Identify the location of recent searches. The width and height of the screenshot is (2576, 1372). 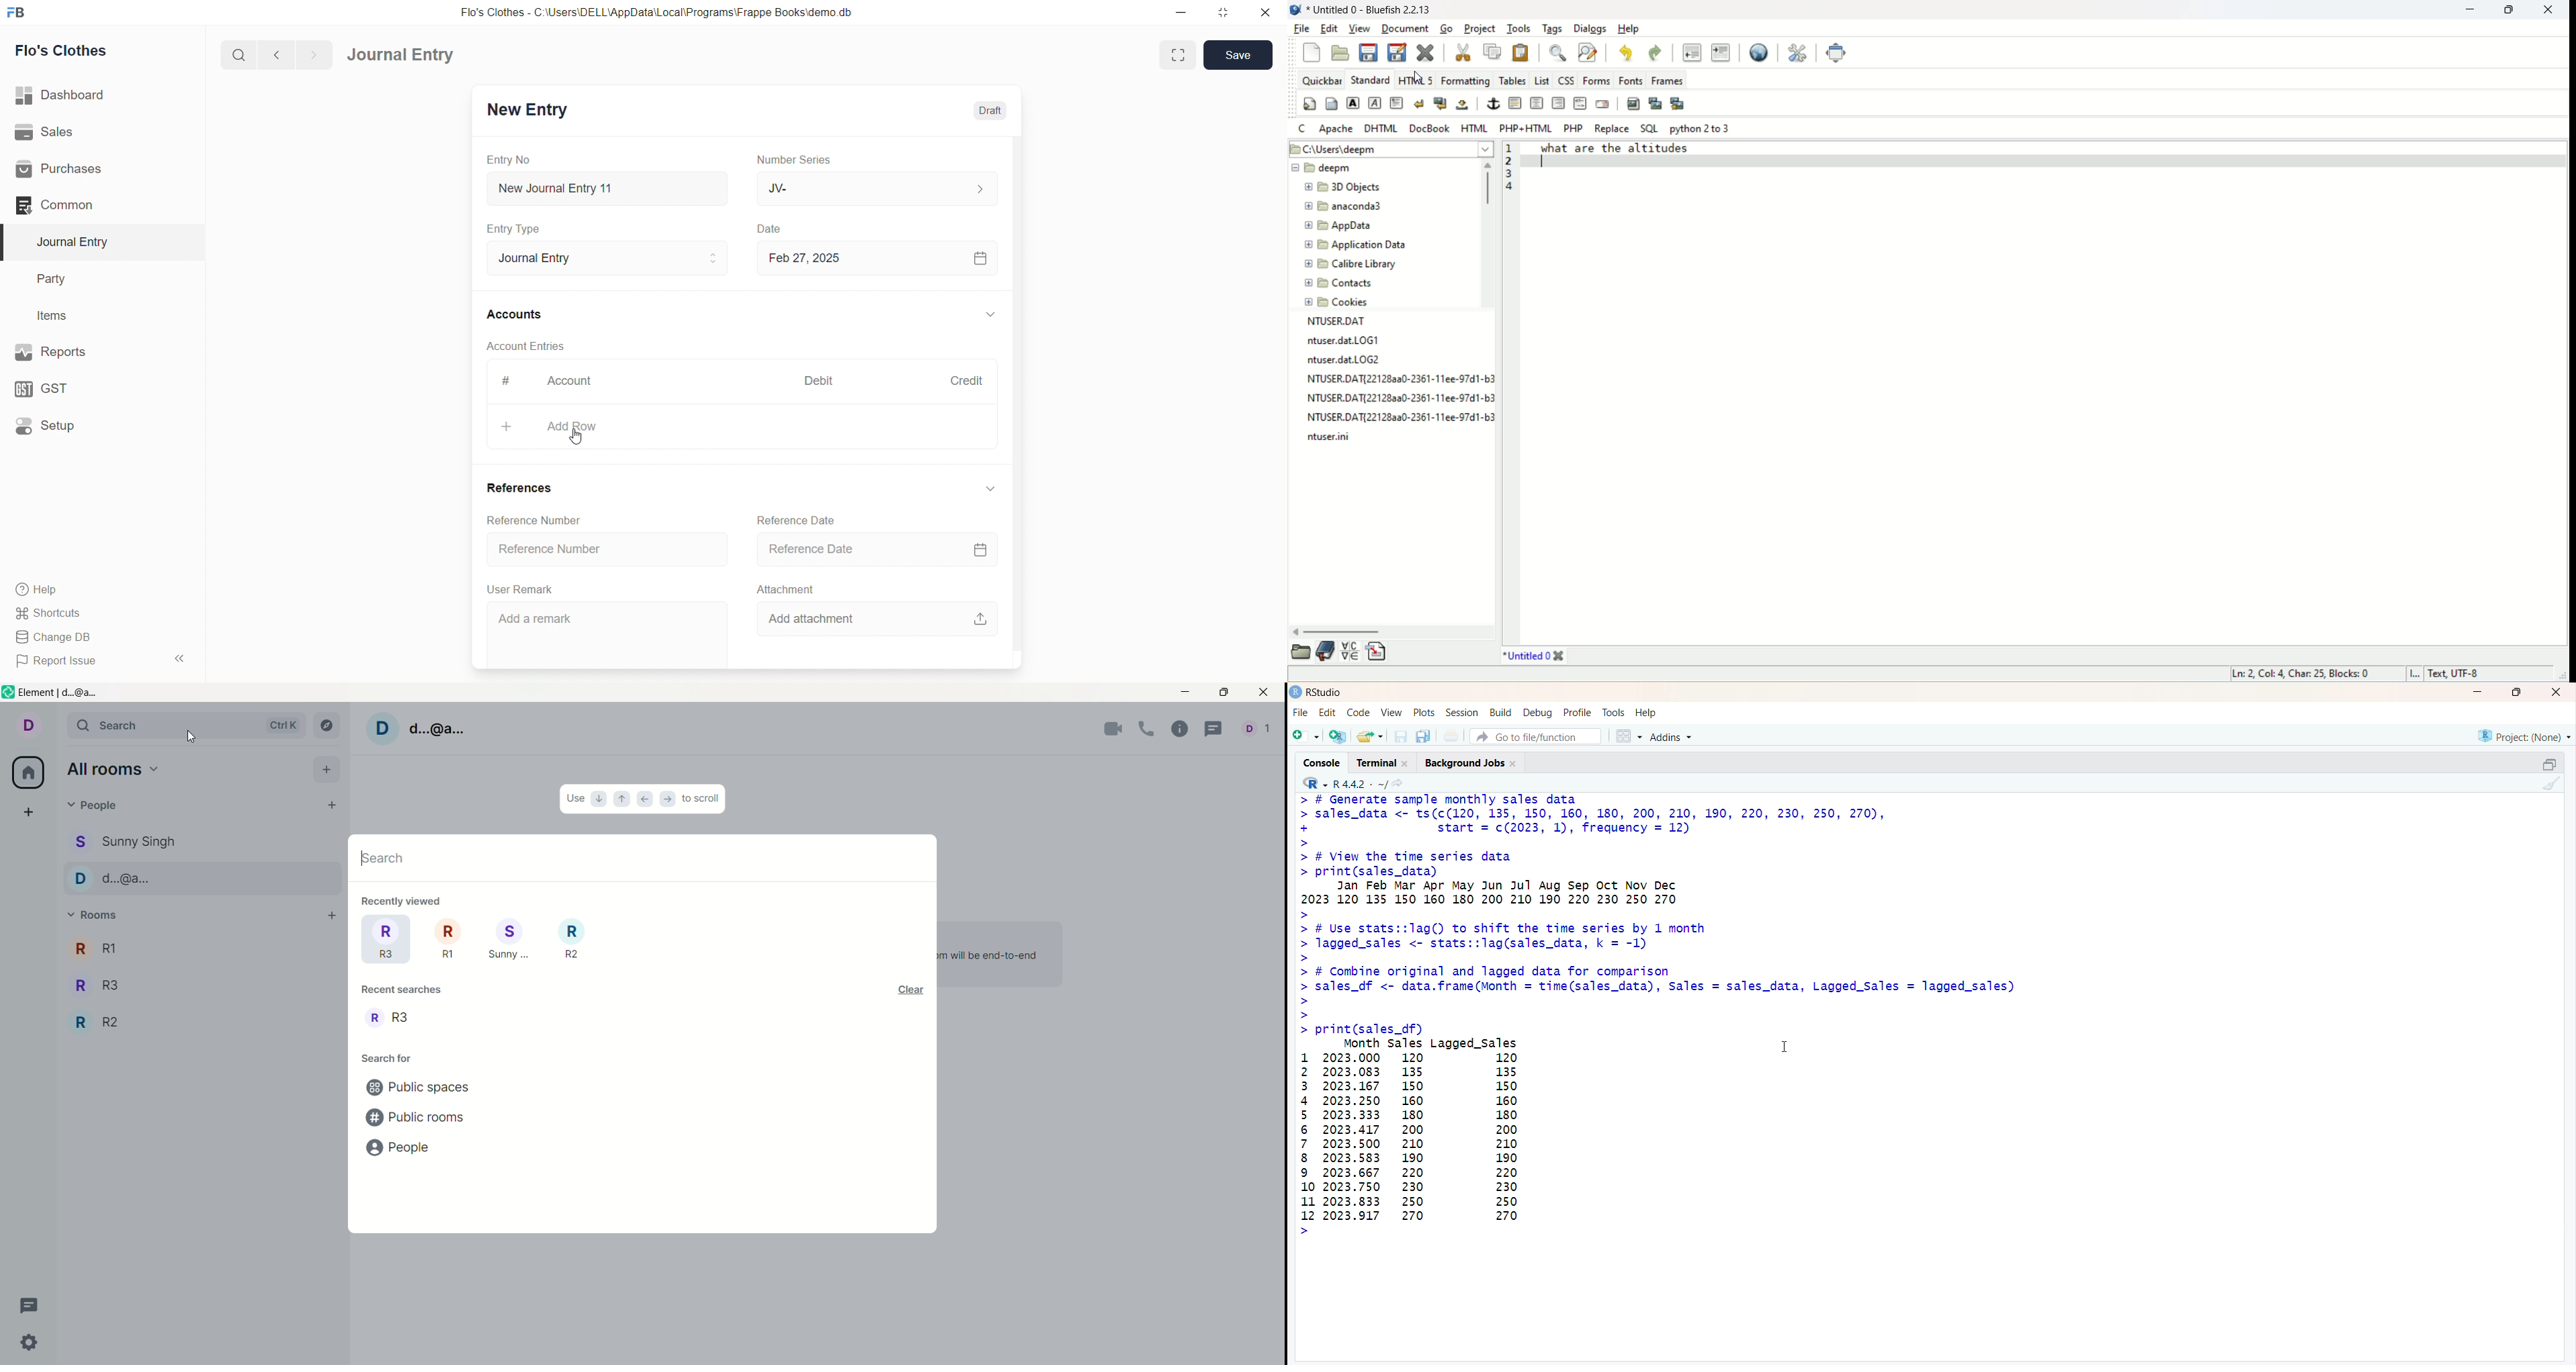
(408, 994).